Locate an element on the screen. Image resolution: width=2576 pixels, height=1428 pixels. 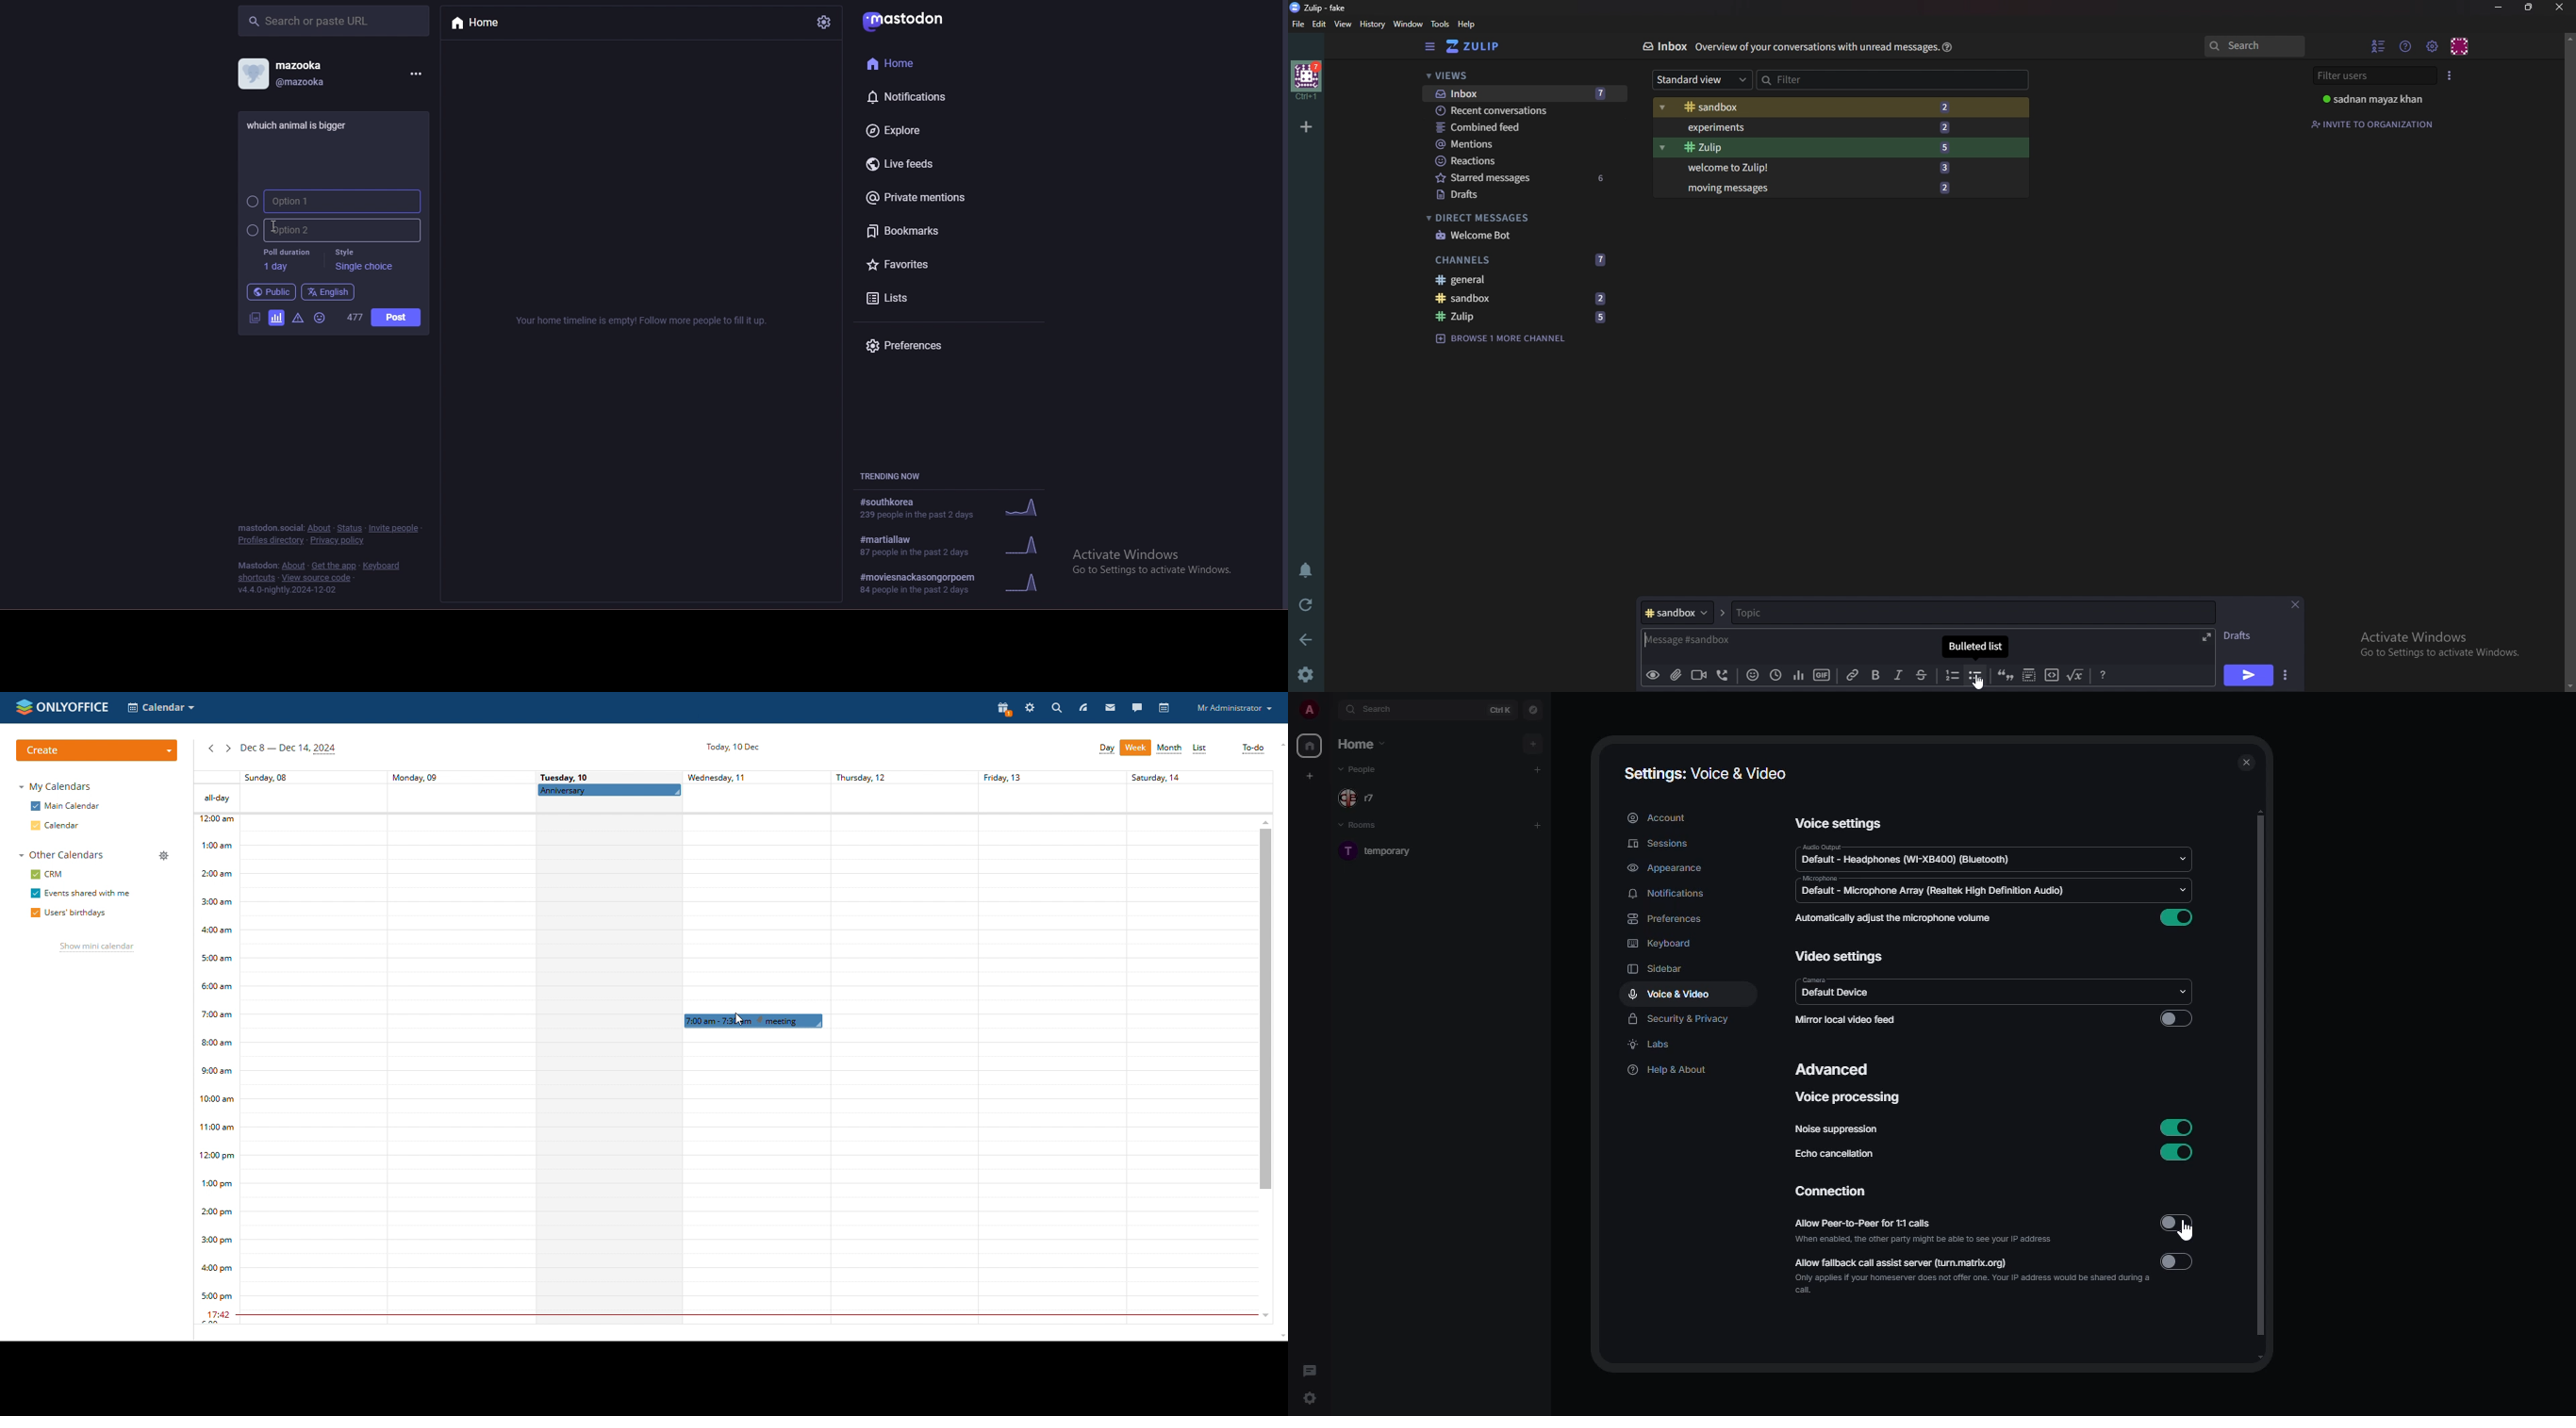
v4.4.0-nightly.2024-12-02 is located at coordinates (288, 591).